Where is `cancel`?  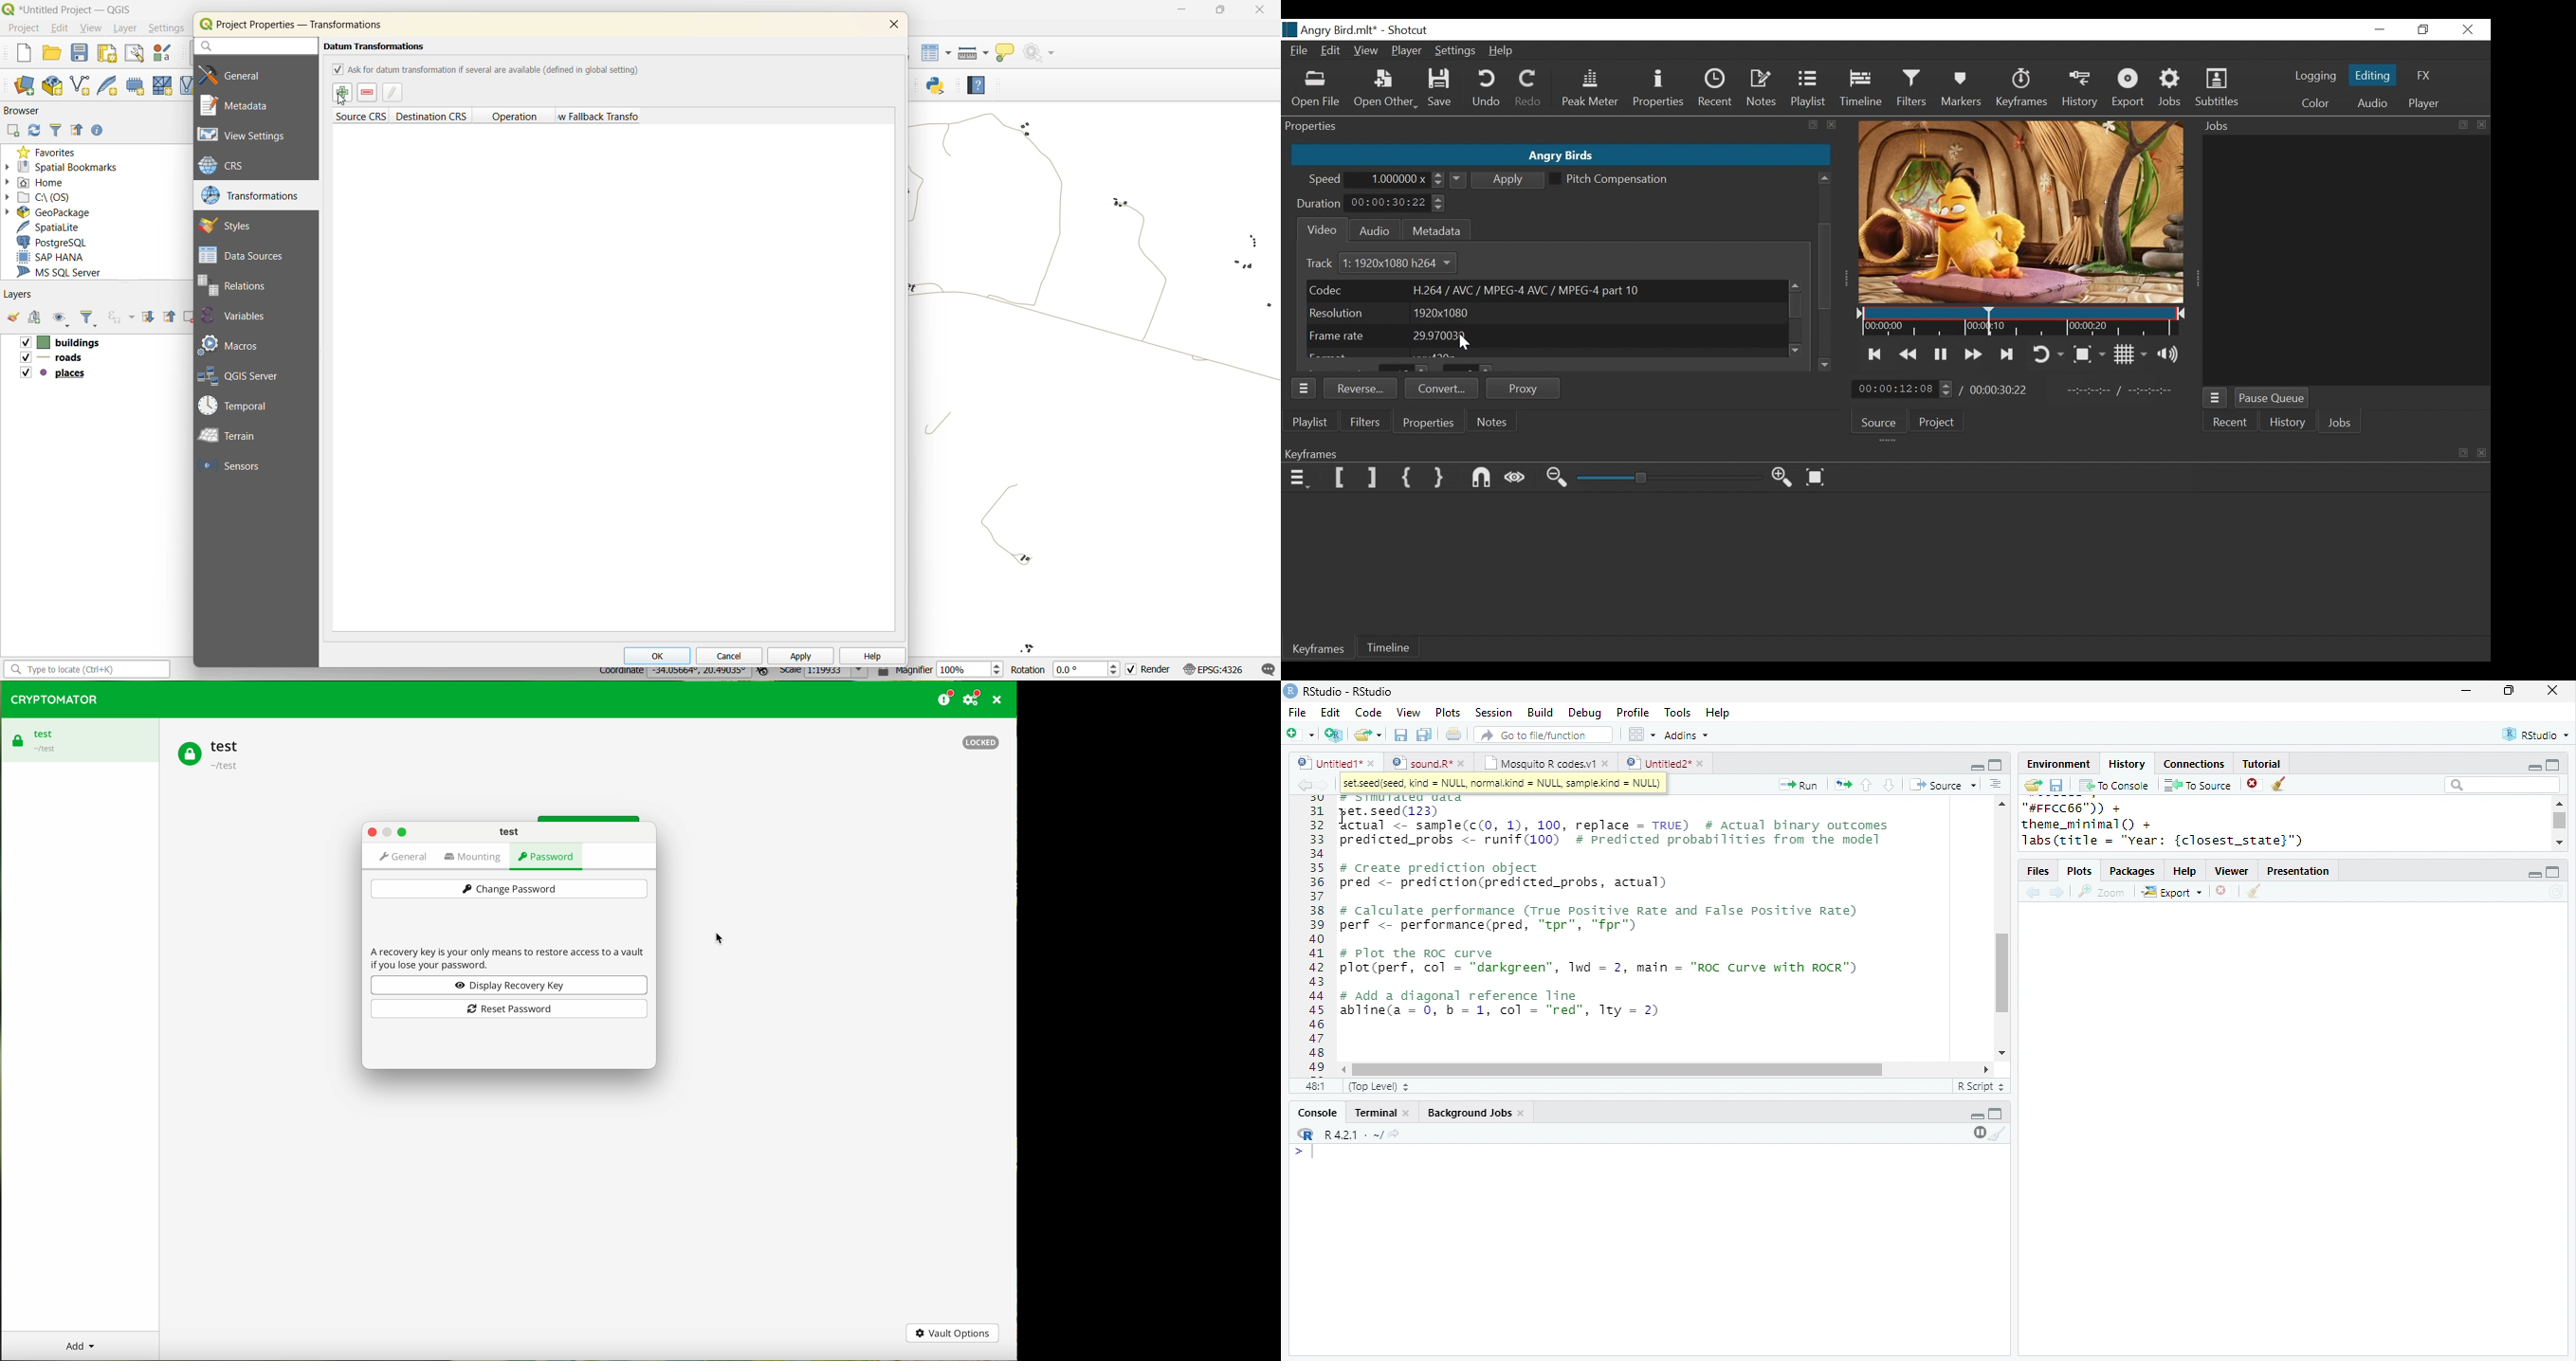 cancel is located at coordinates (729, 656).